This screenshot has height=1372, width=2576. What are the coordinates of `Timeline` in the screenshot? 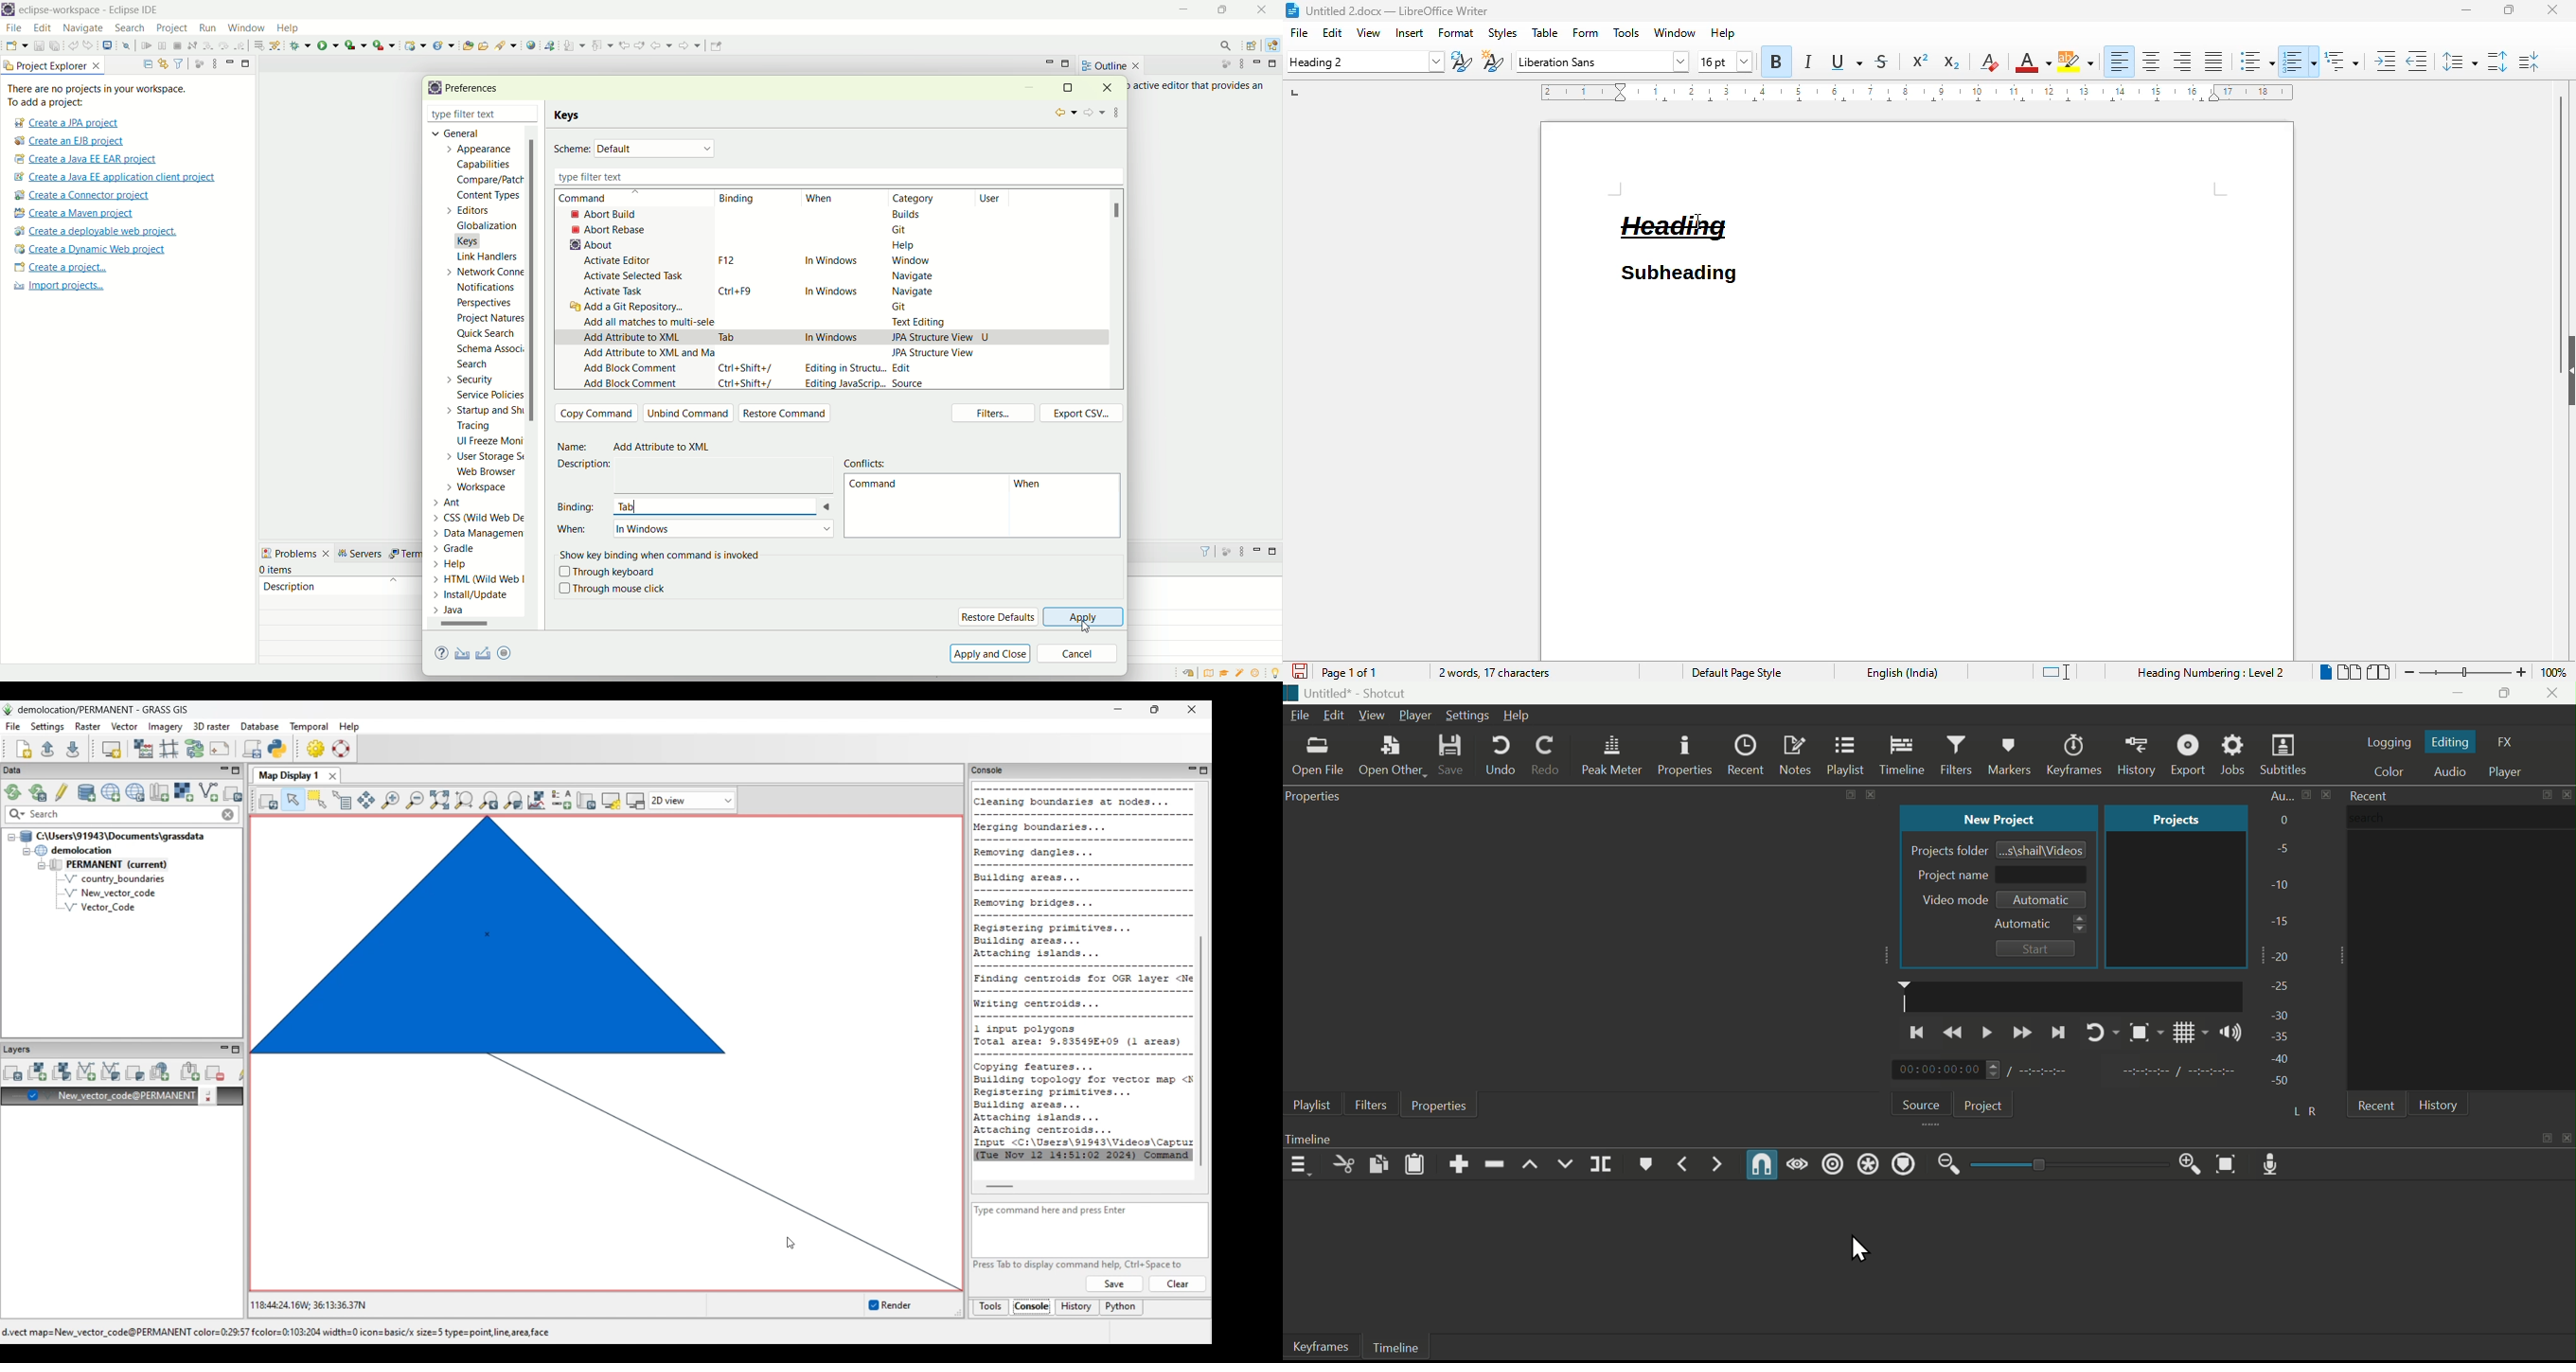 It's located at (1326, 1138).